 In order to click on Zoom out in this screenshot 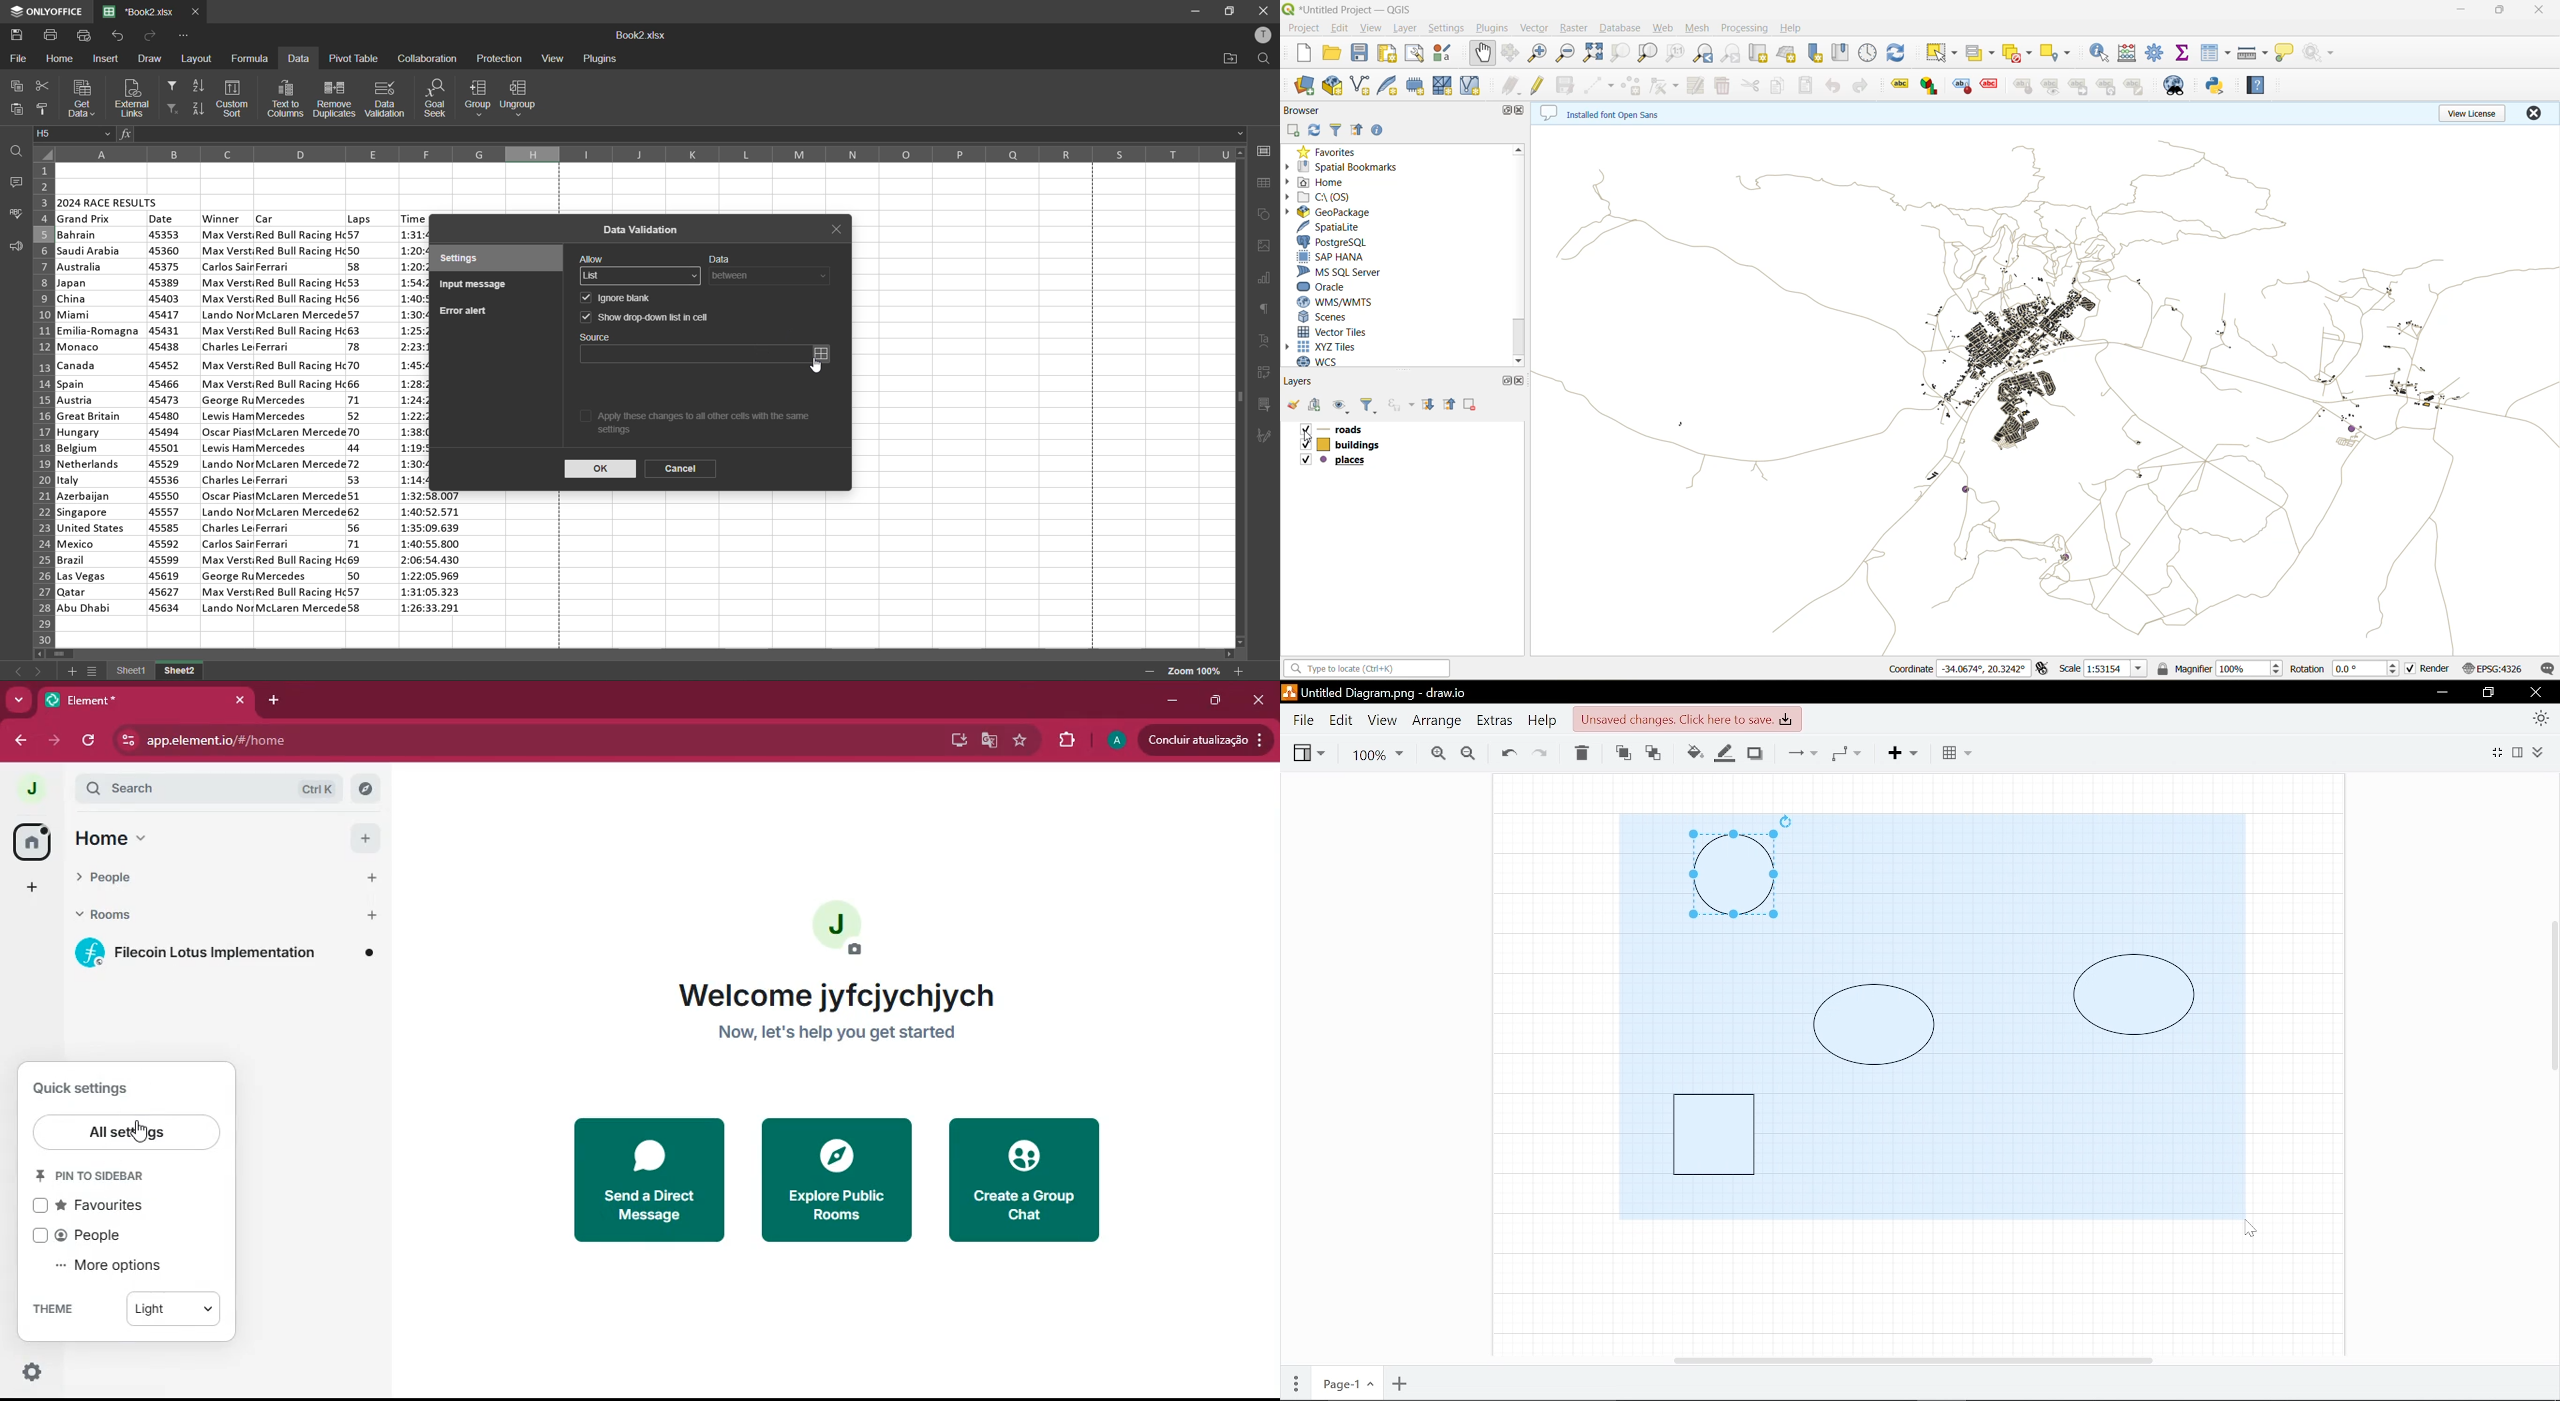, I will do `click(1467, 752)`.